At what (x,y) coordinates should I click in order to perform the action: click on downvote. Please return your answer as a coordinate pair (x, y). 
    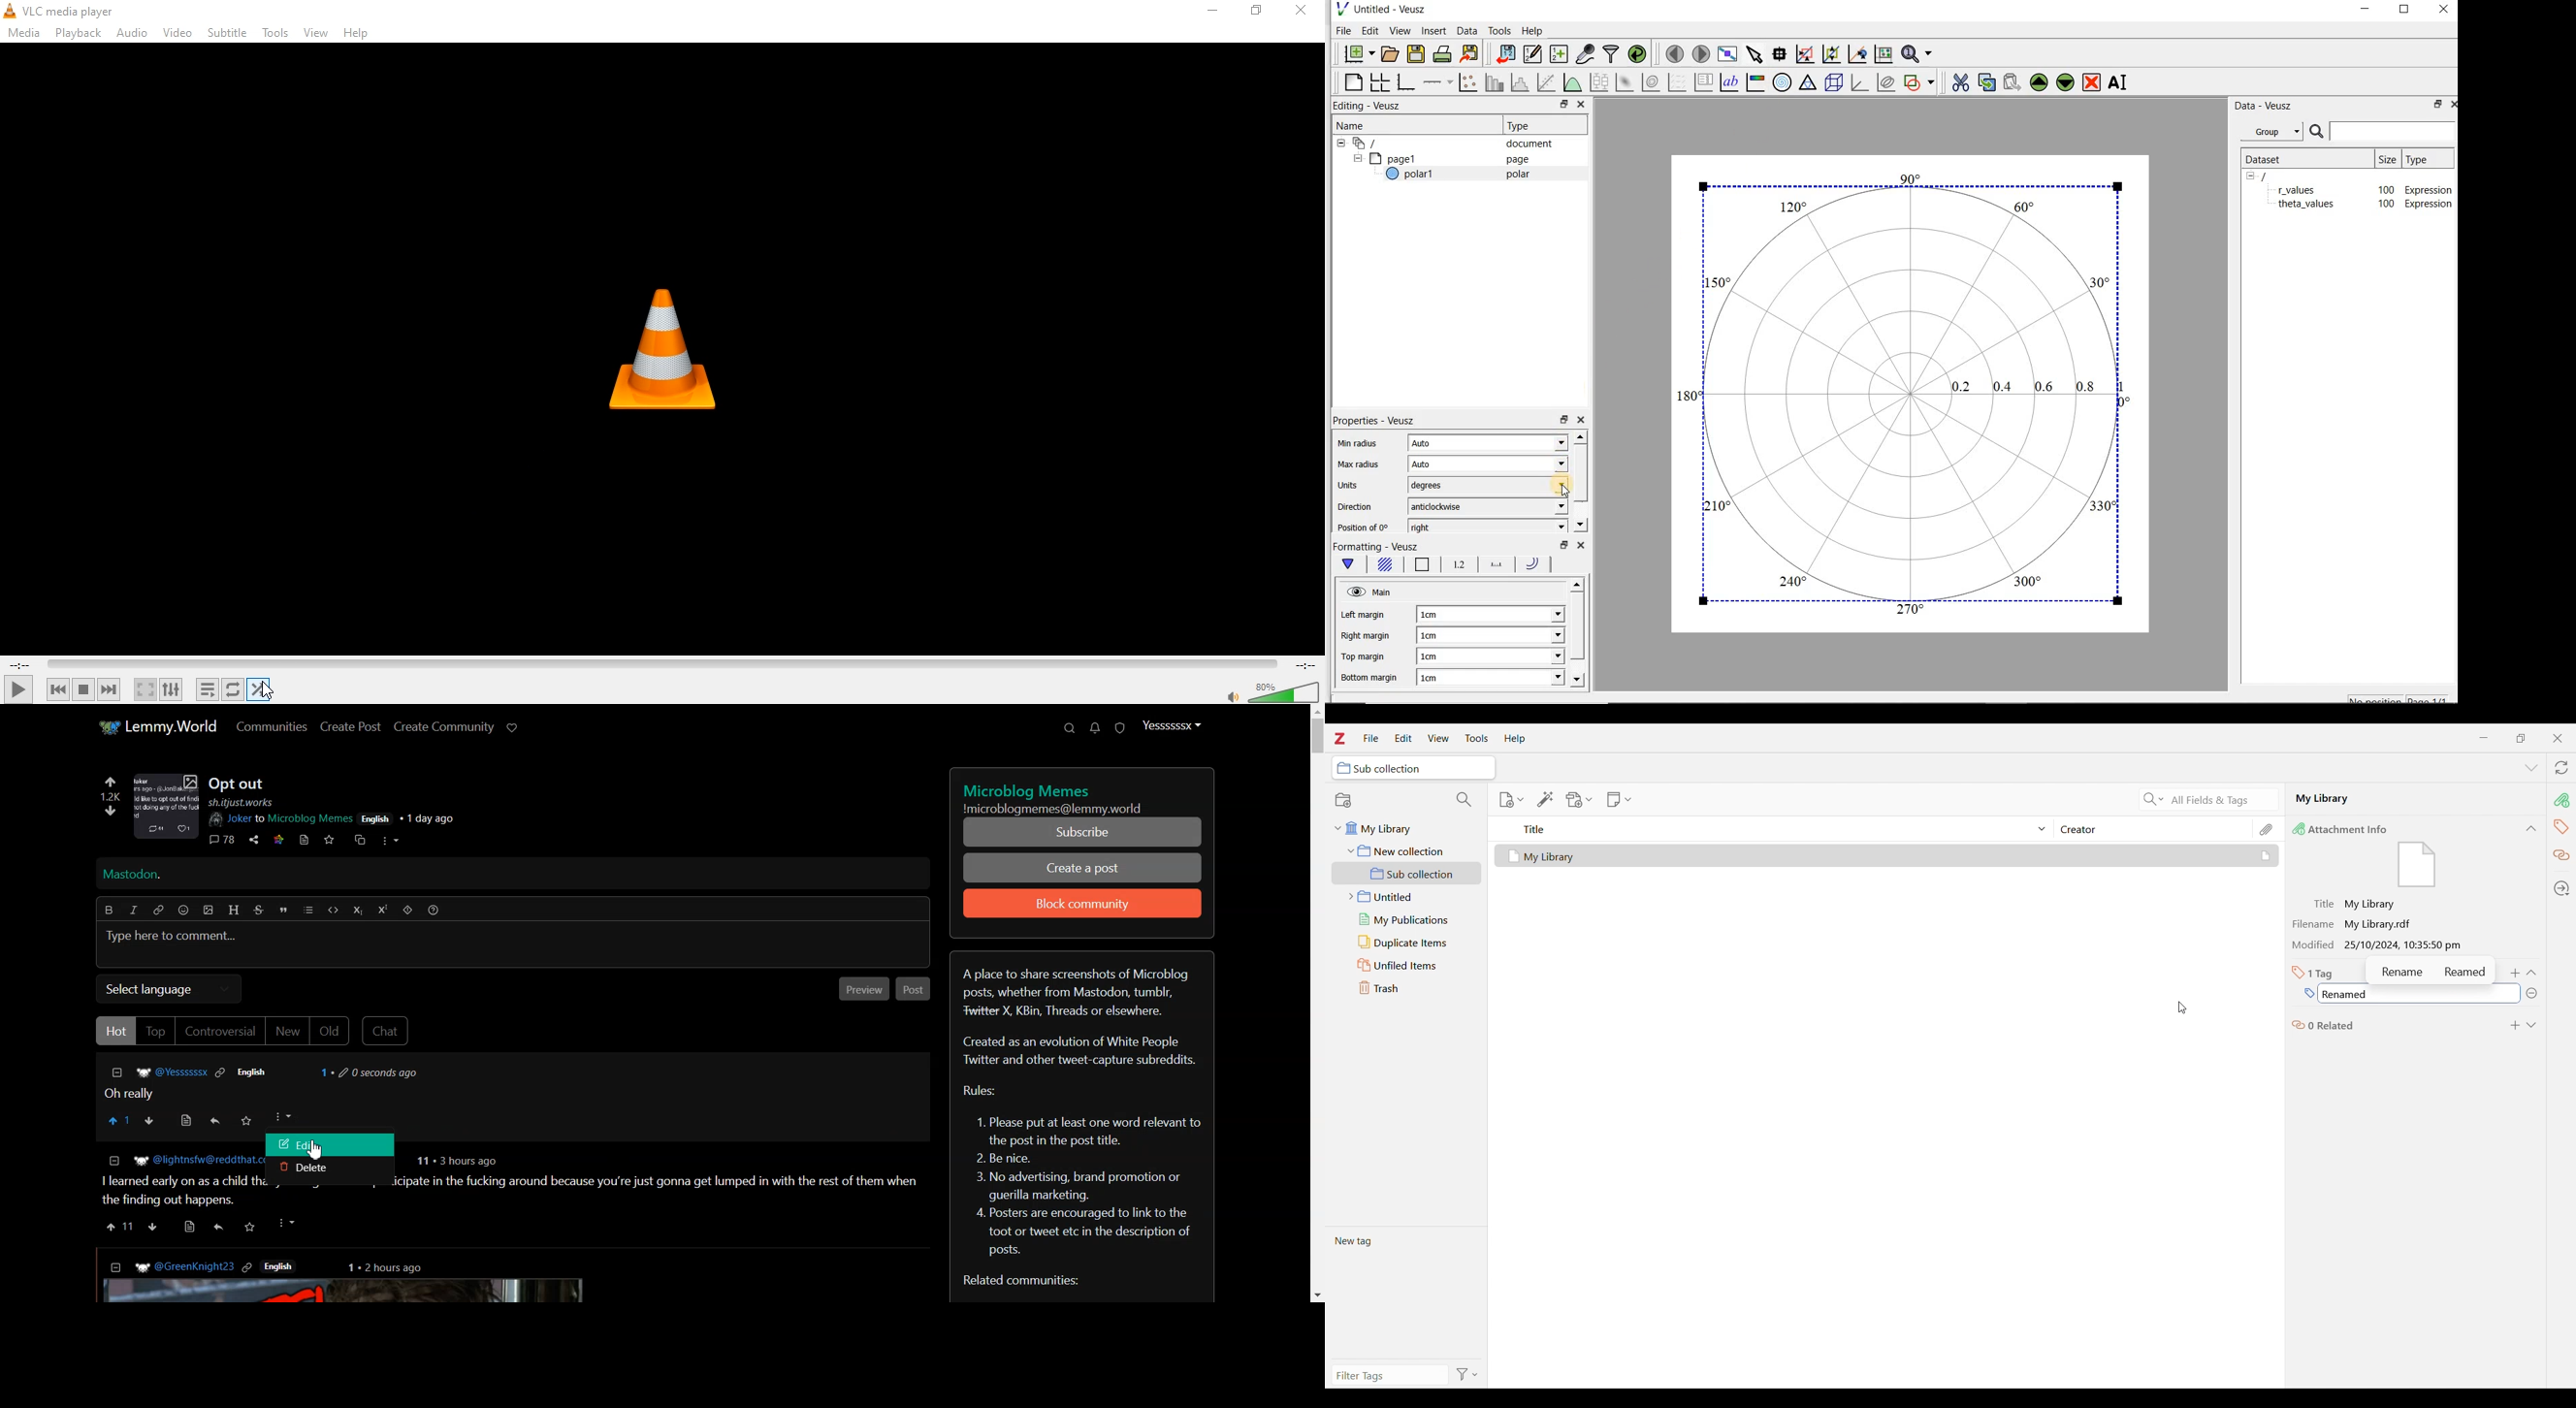
    Looking at the image, I should click on (152, 1225).